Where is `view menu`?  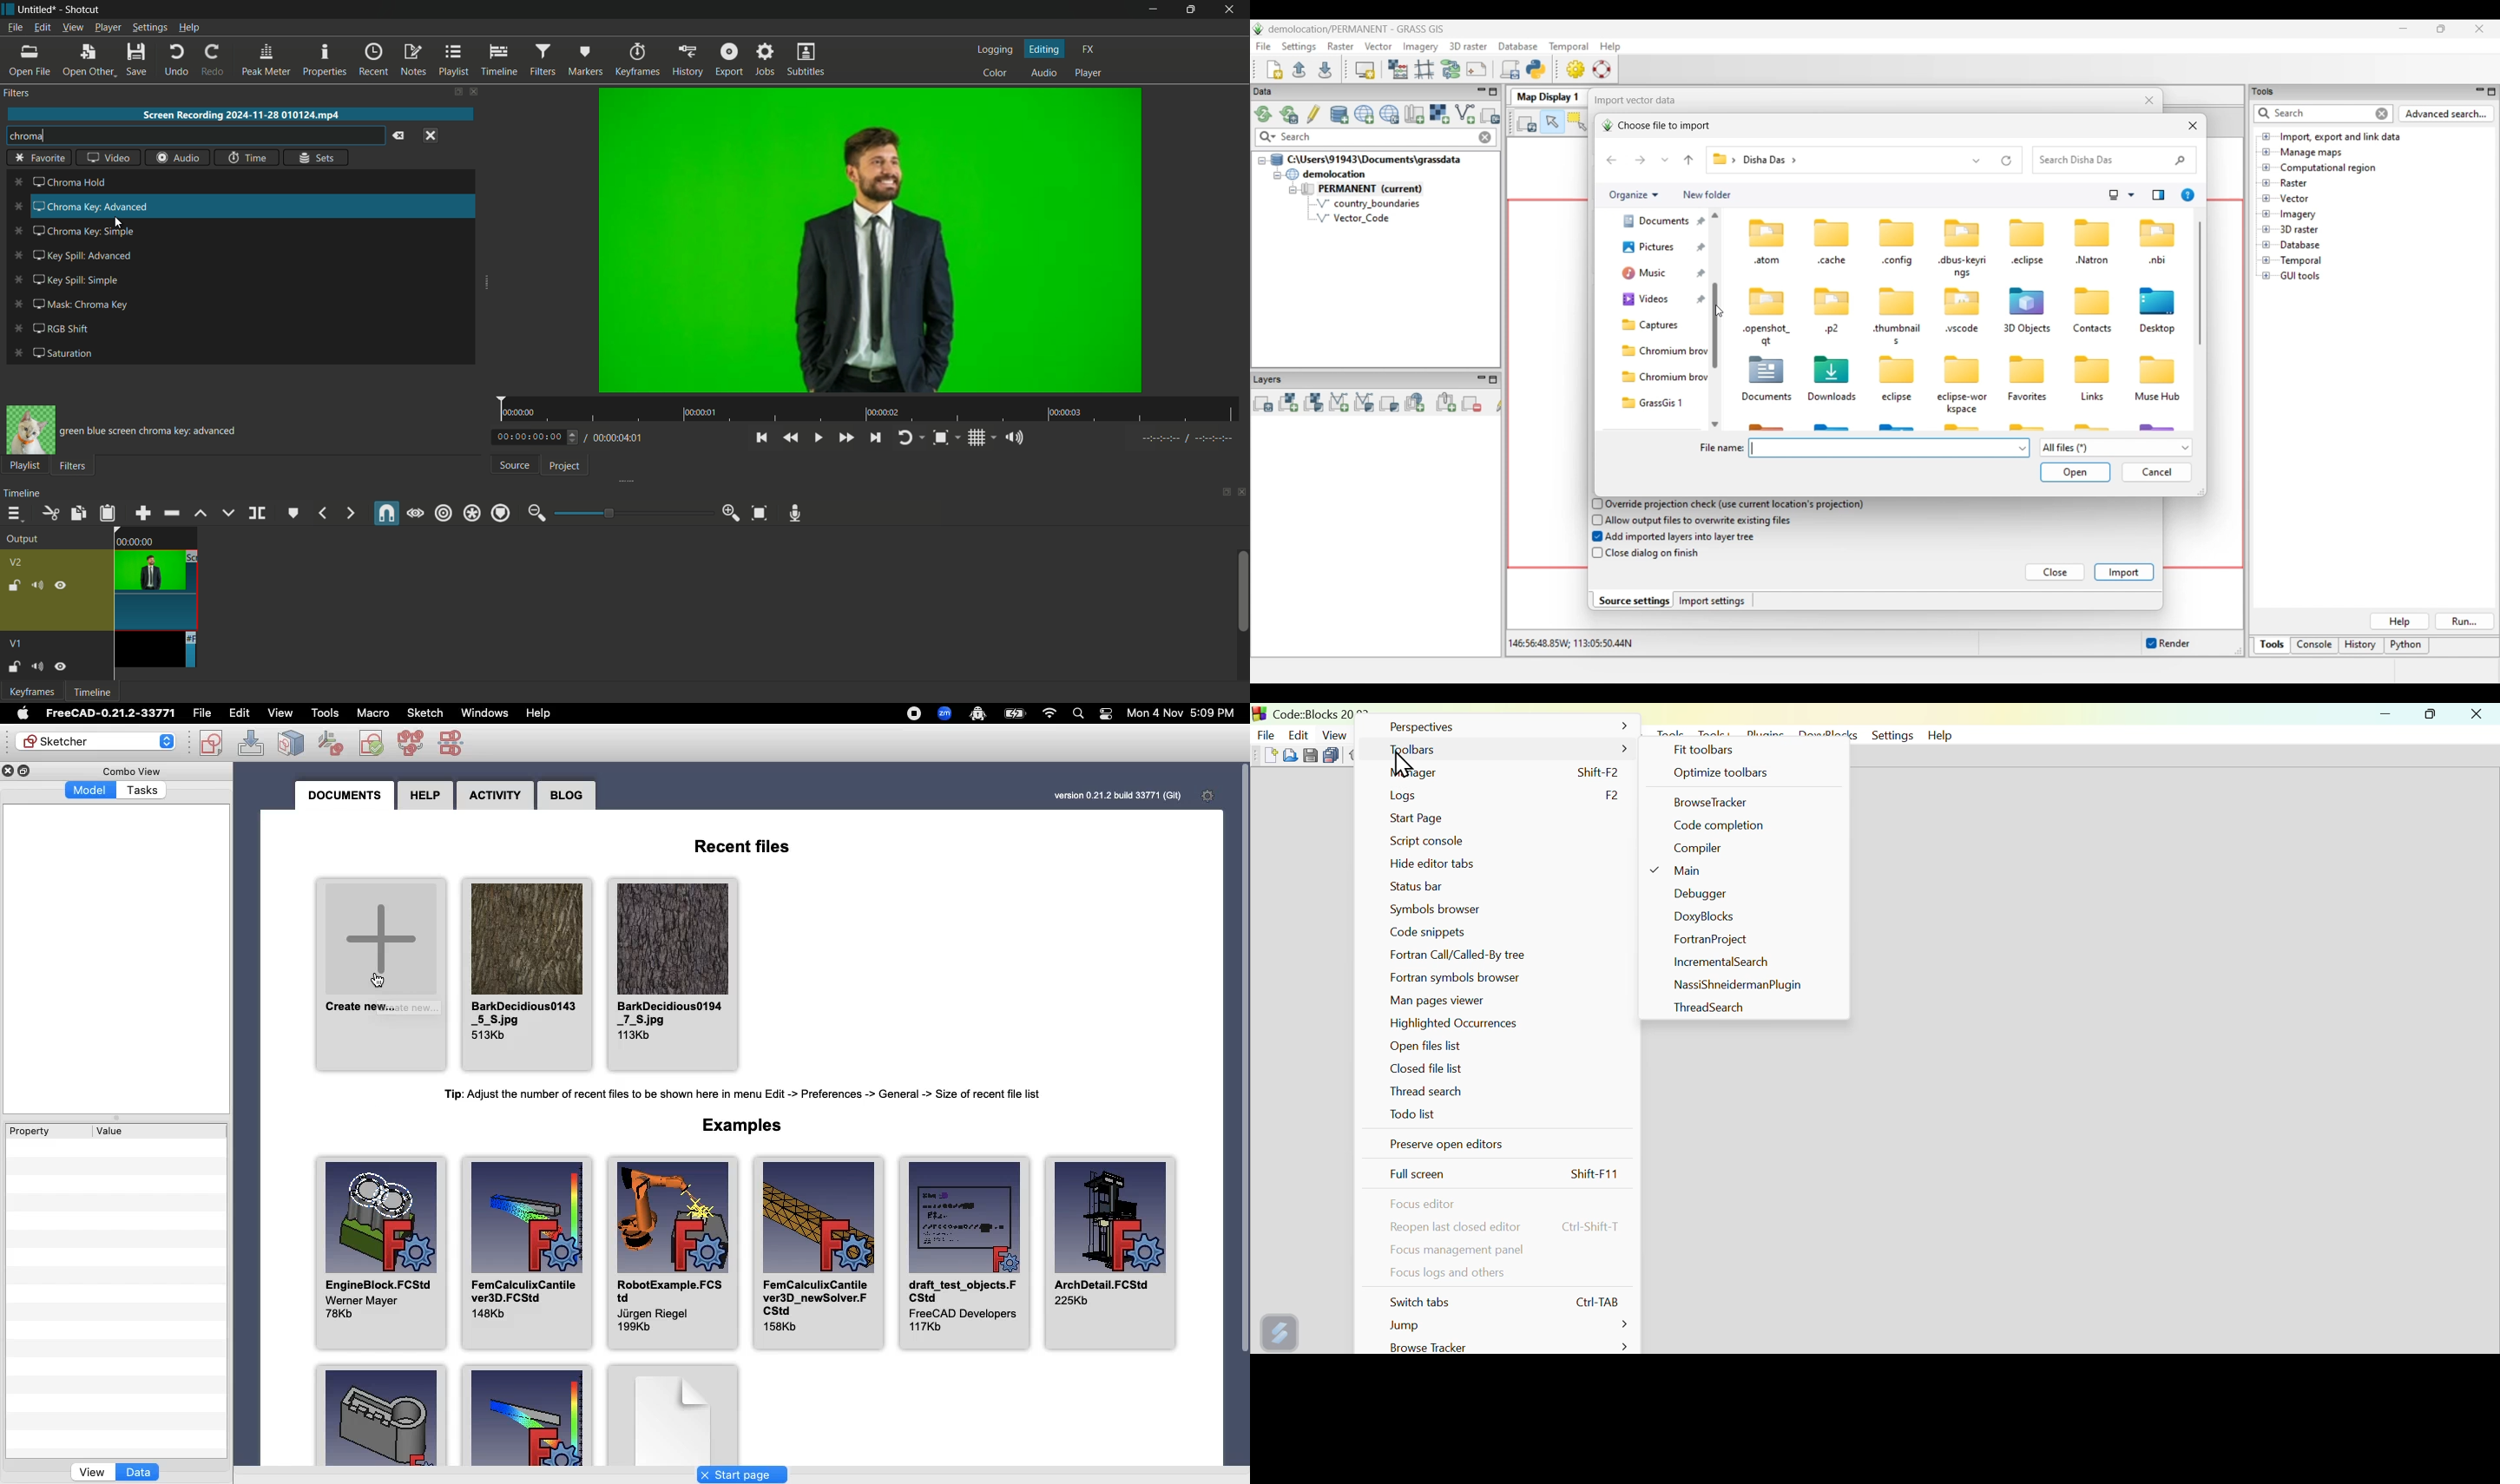
view menu is located at coordinates (72, 28).